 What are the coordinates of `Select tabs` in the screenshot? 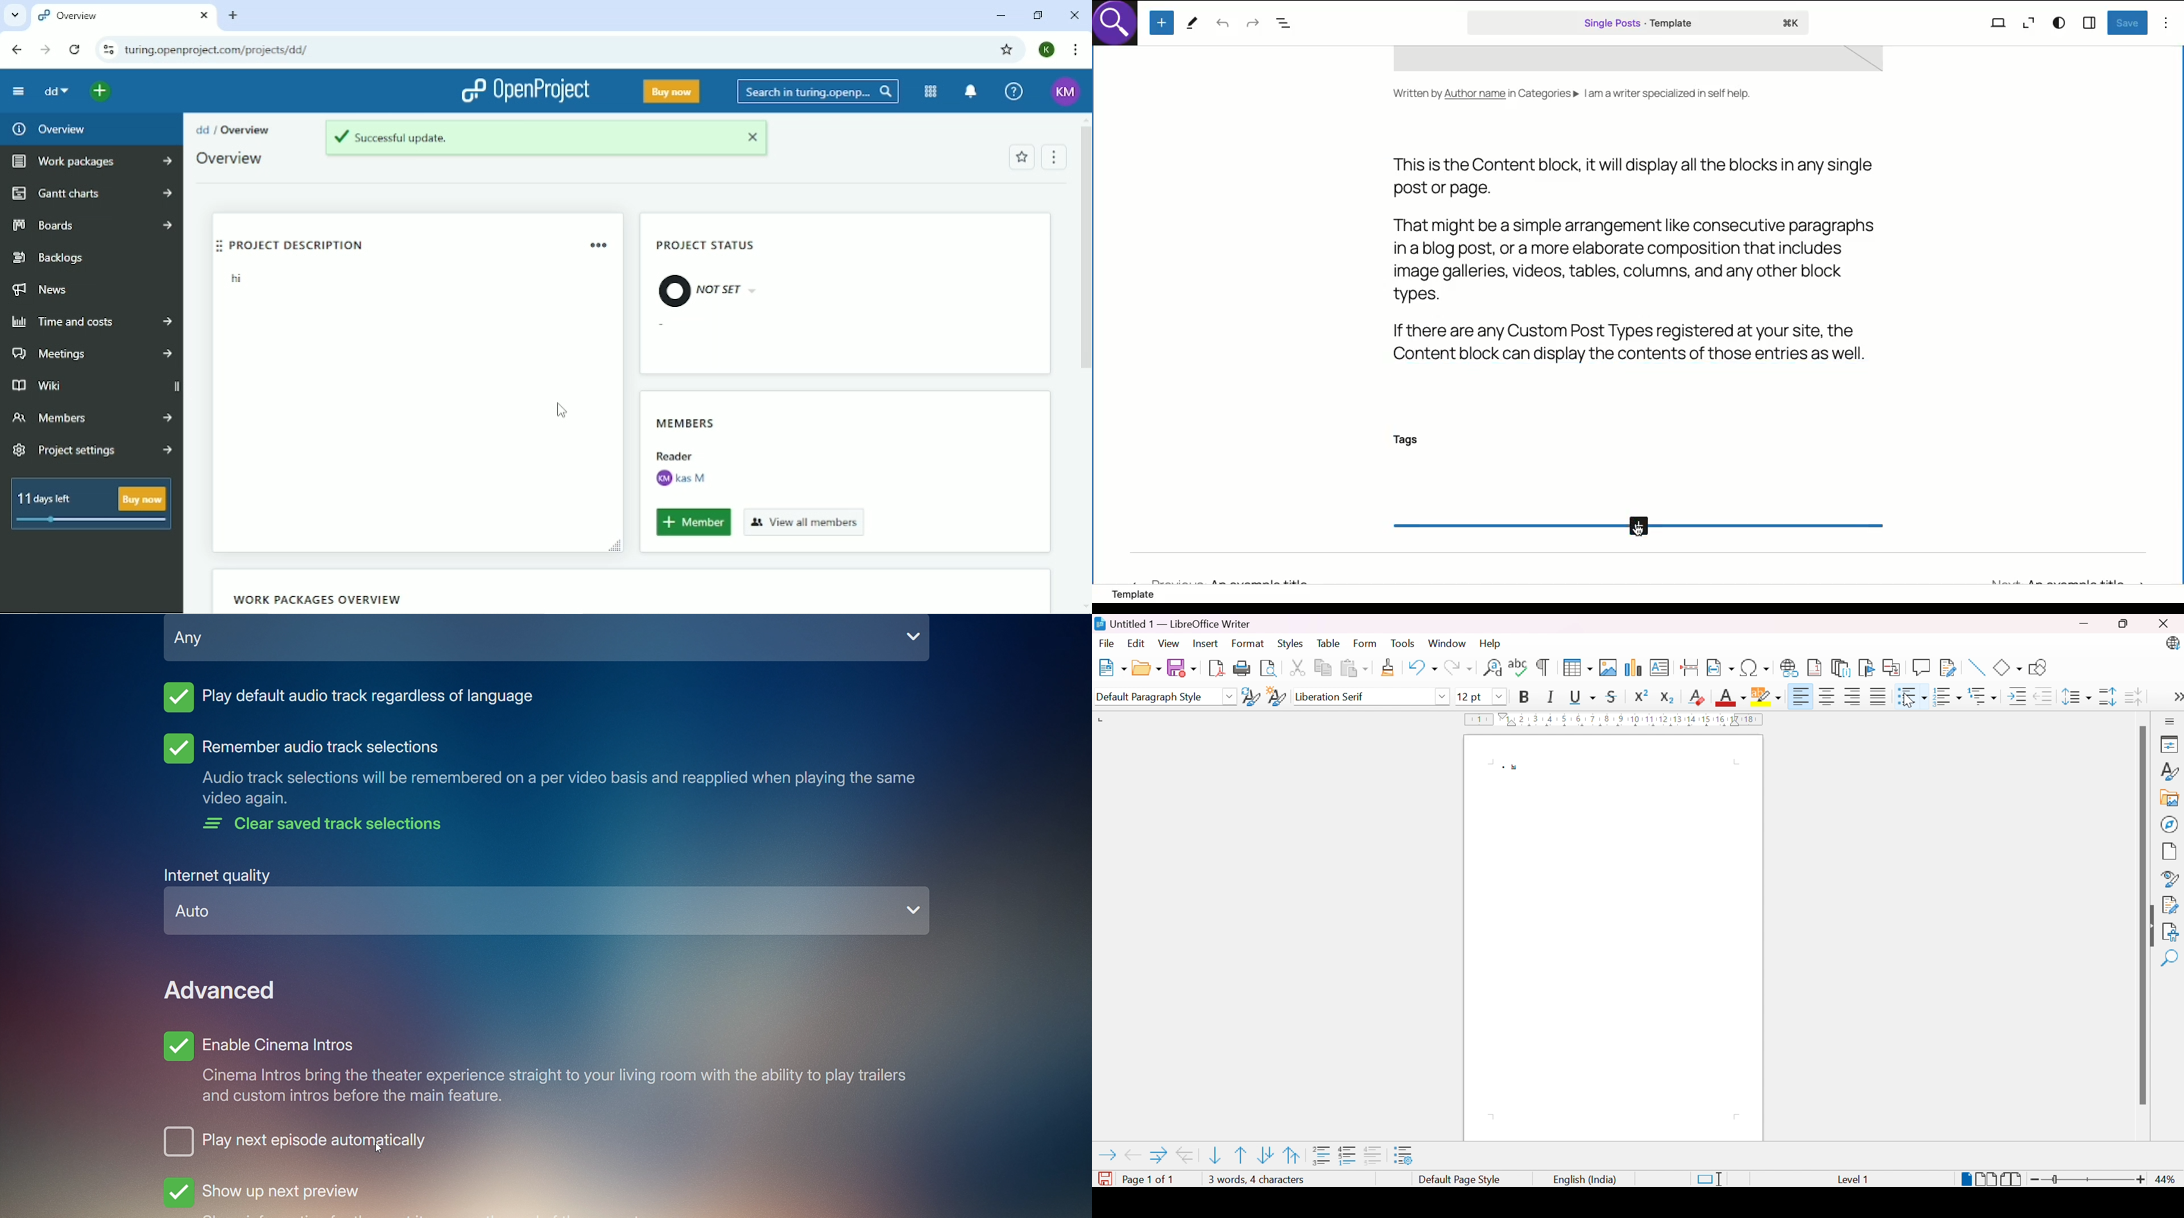 It's located at (14, 15).